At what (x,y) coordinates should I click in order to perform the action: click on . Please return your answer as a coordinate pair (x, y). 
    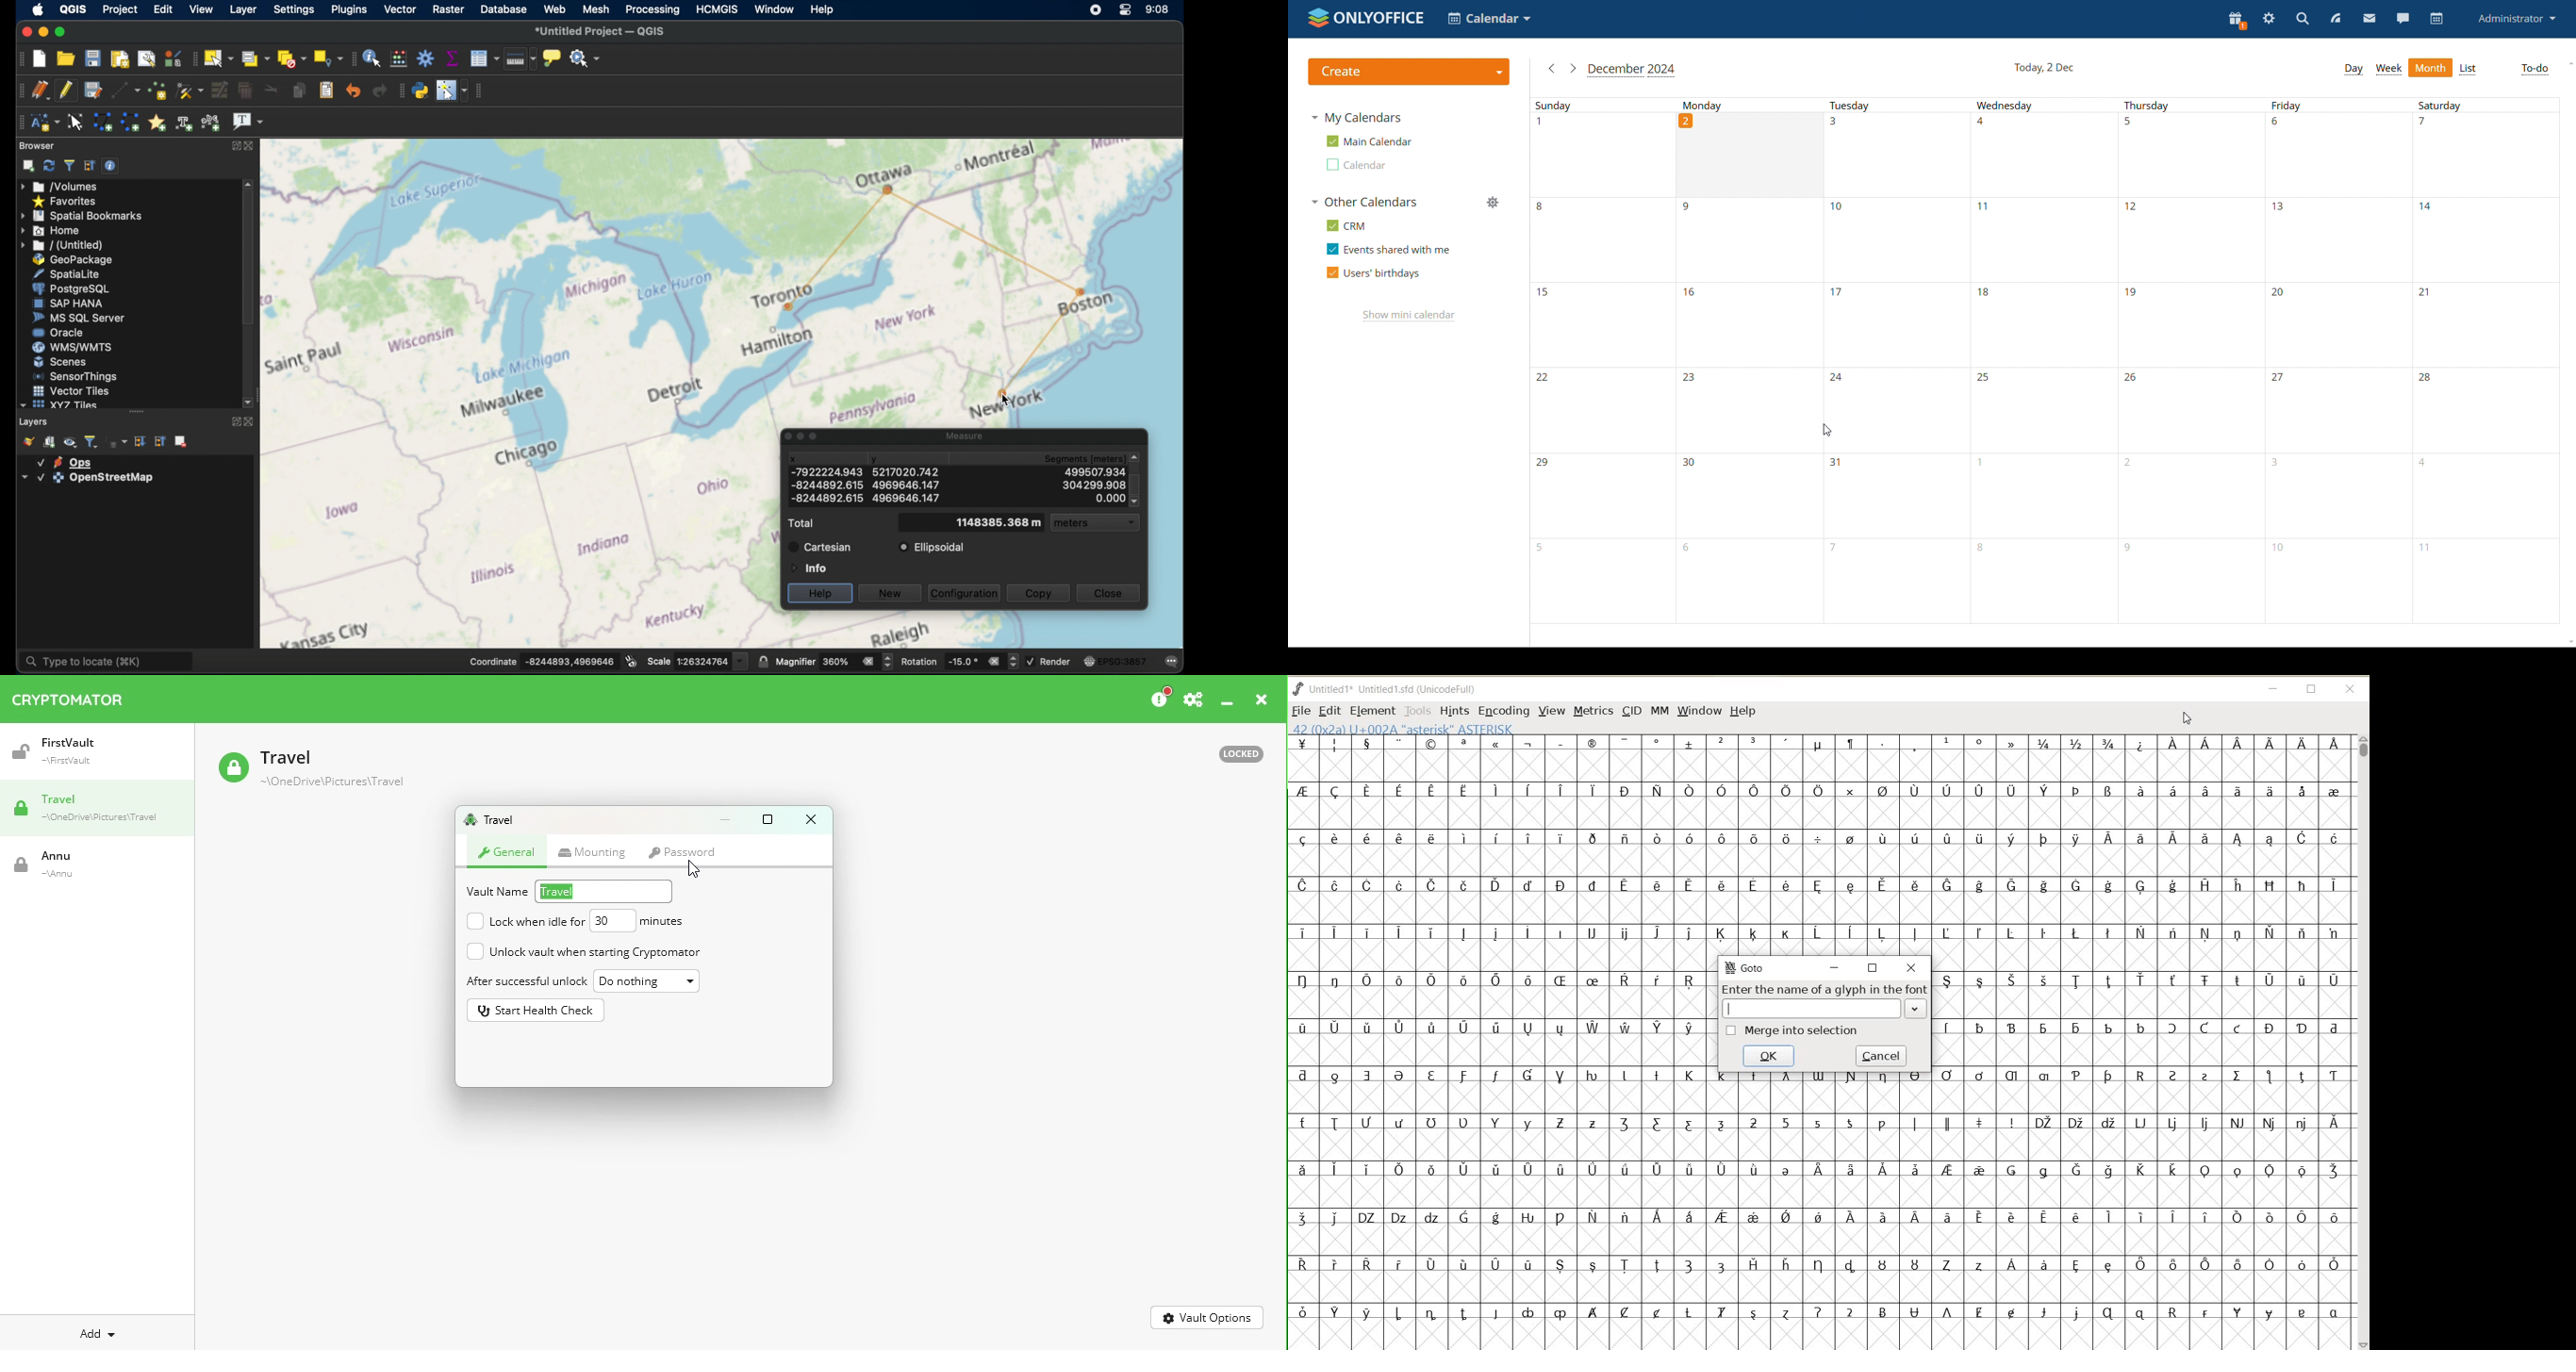
    Looking at the image, I should click on (2337, 362).